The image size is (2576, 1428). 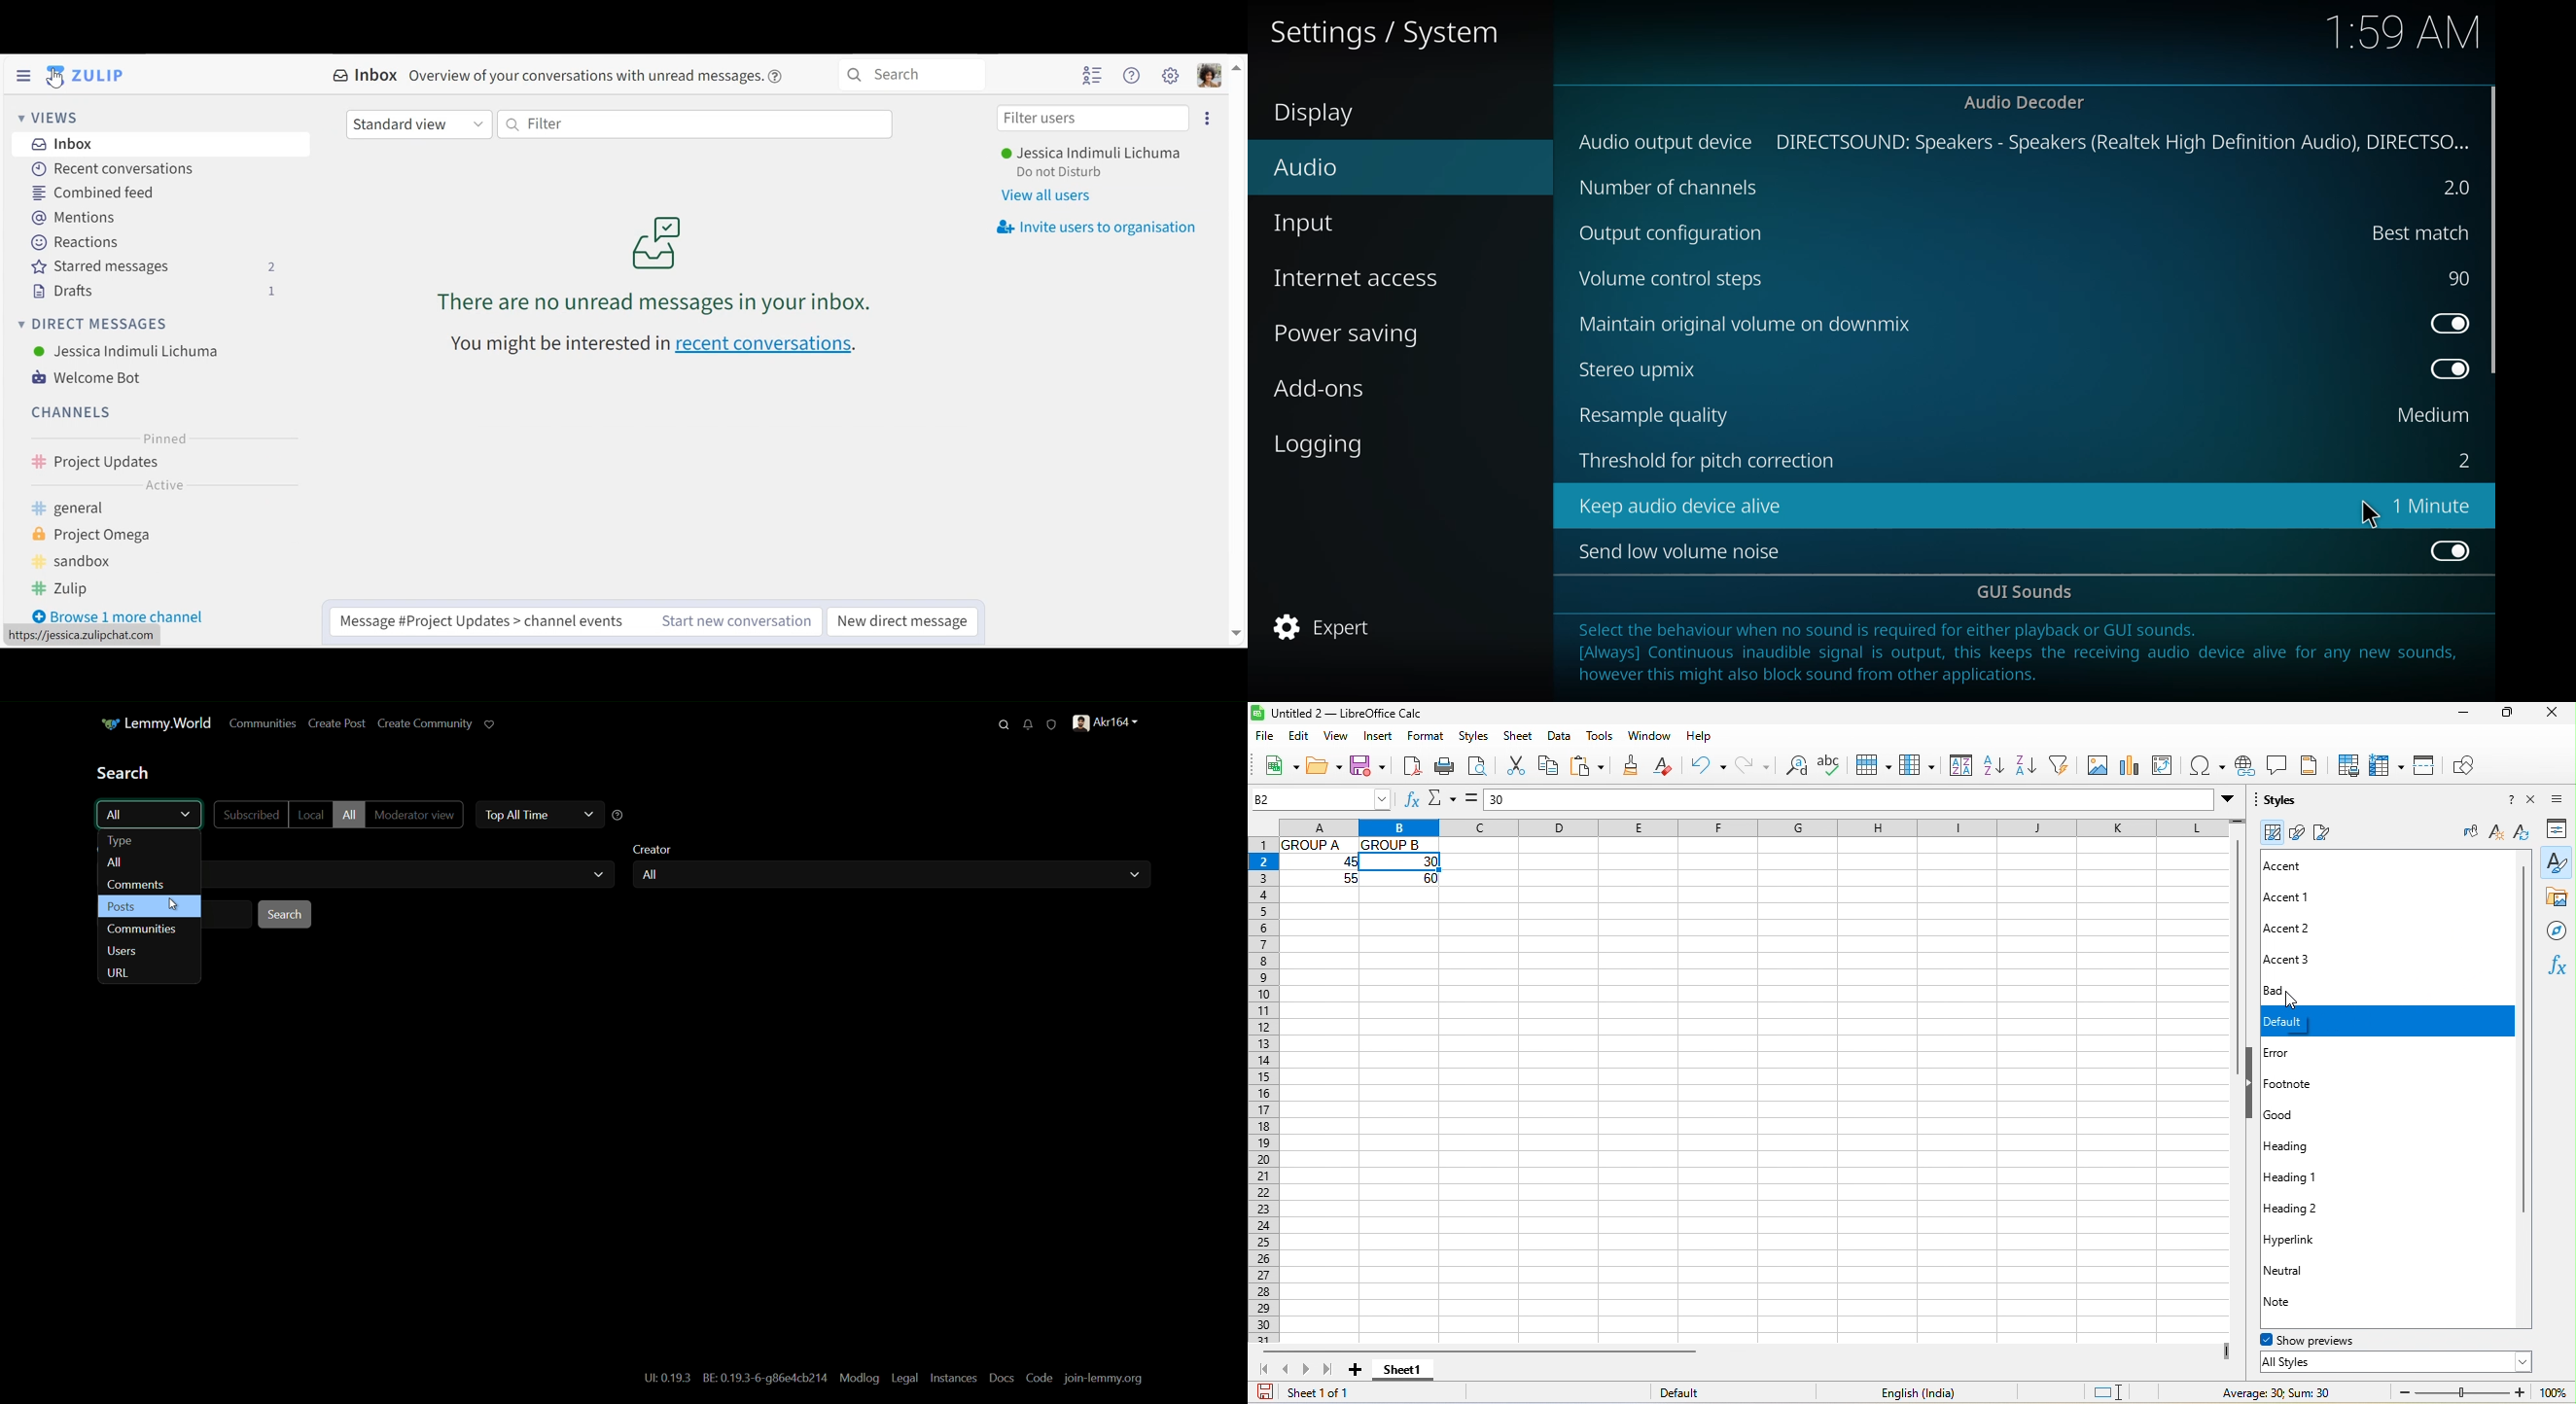 I want to click on Browse 1 more channel, so click(x=122, y=615).